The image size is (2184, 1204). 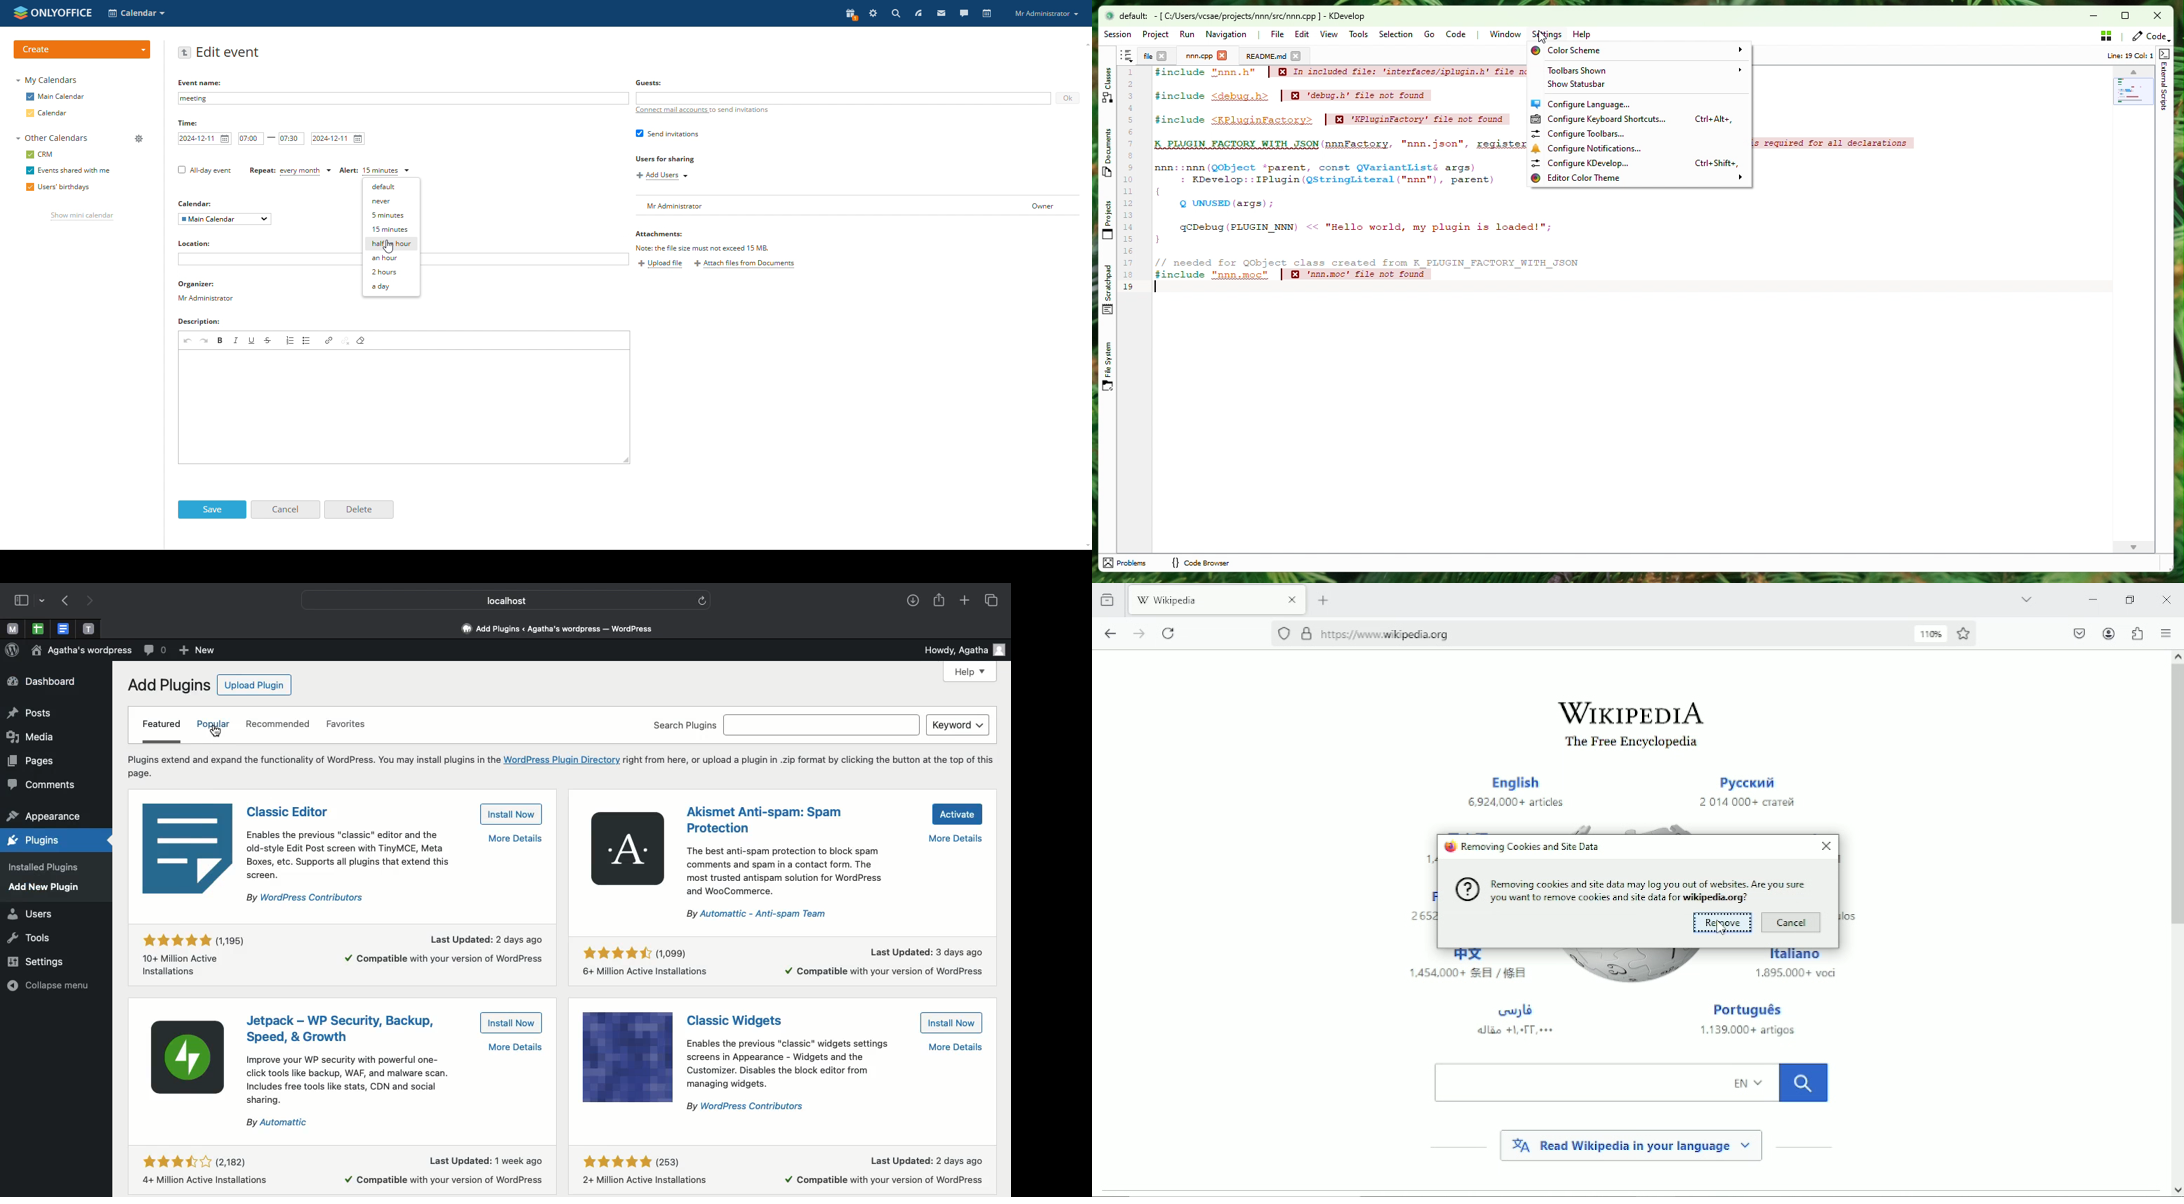 I want to click on Search plugins, so click(x=685, y=724).